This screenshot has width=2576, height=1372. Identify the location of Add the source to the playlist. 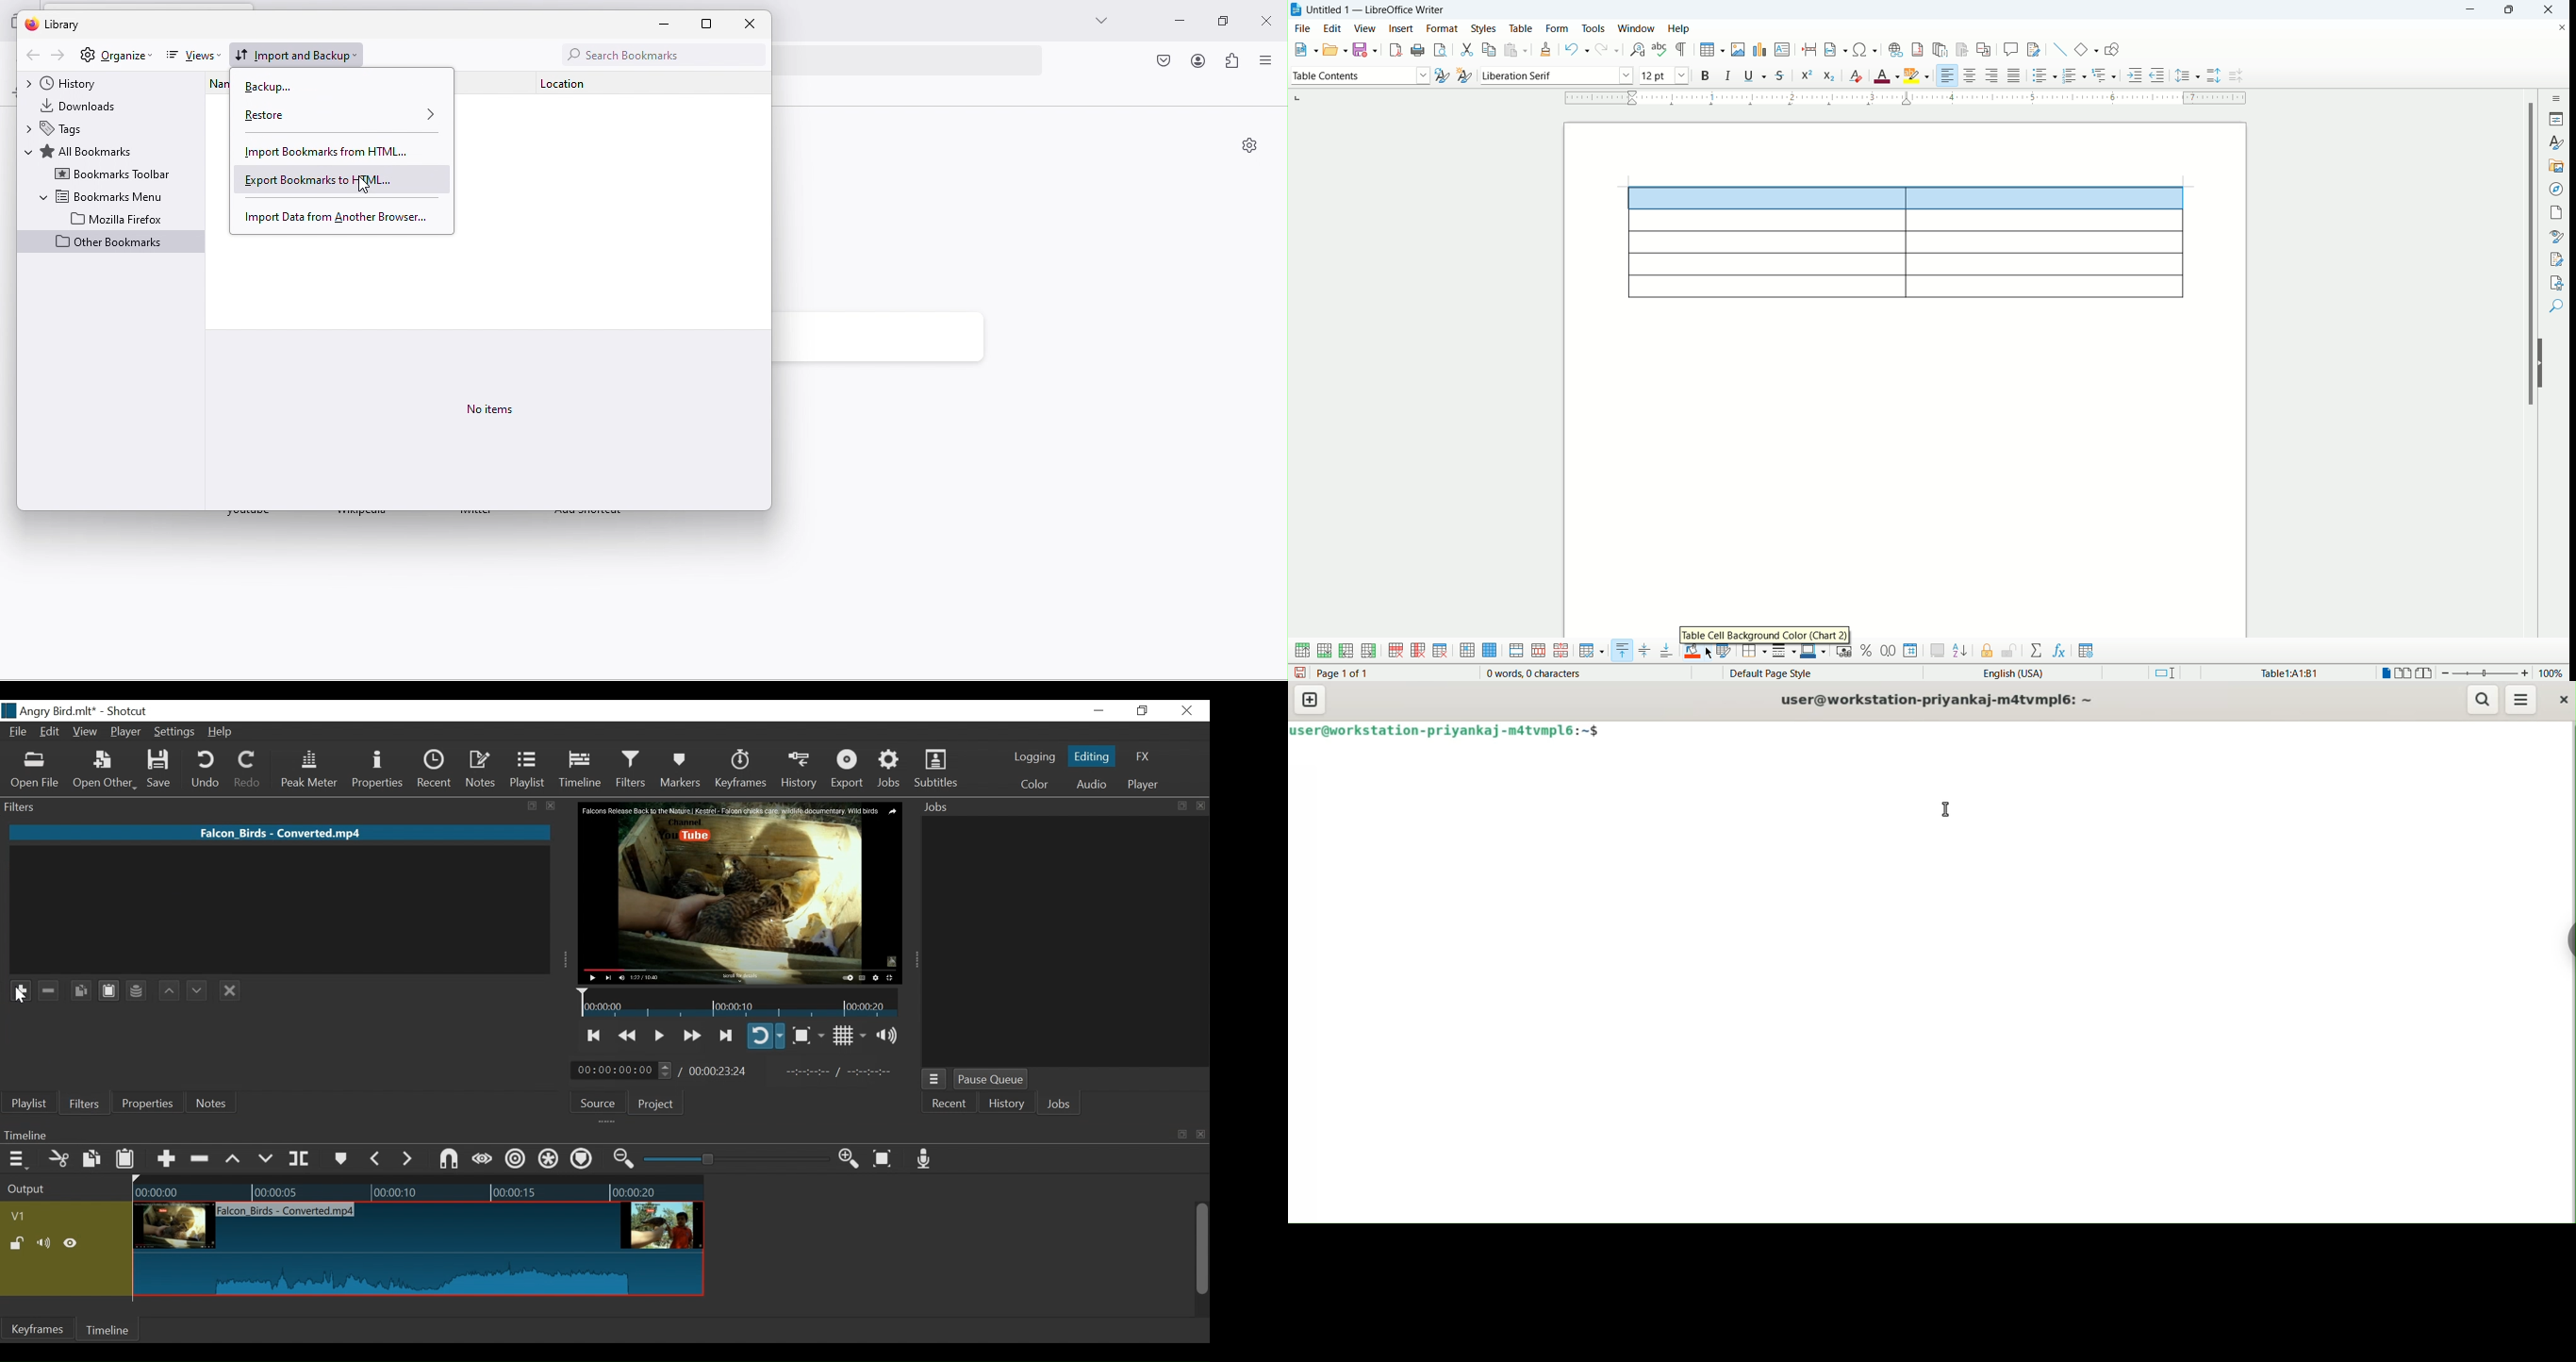
(59, 1073).